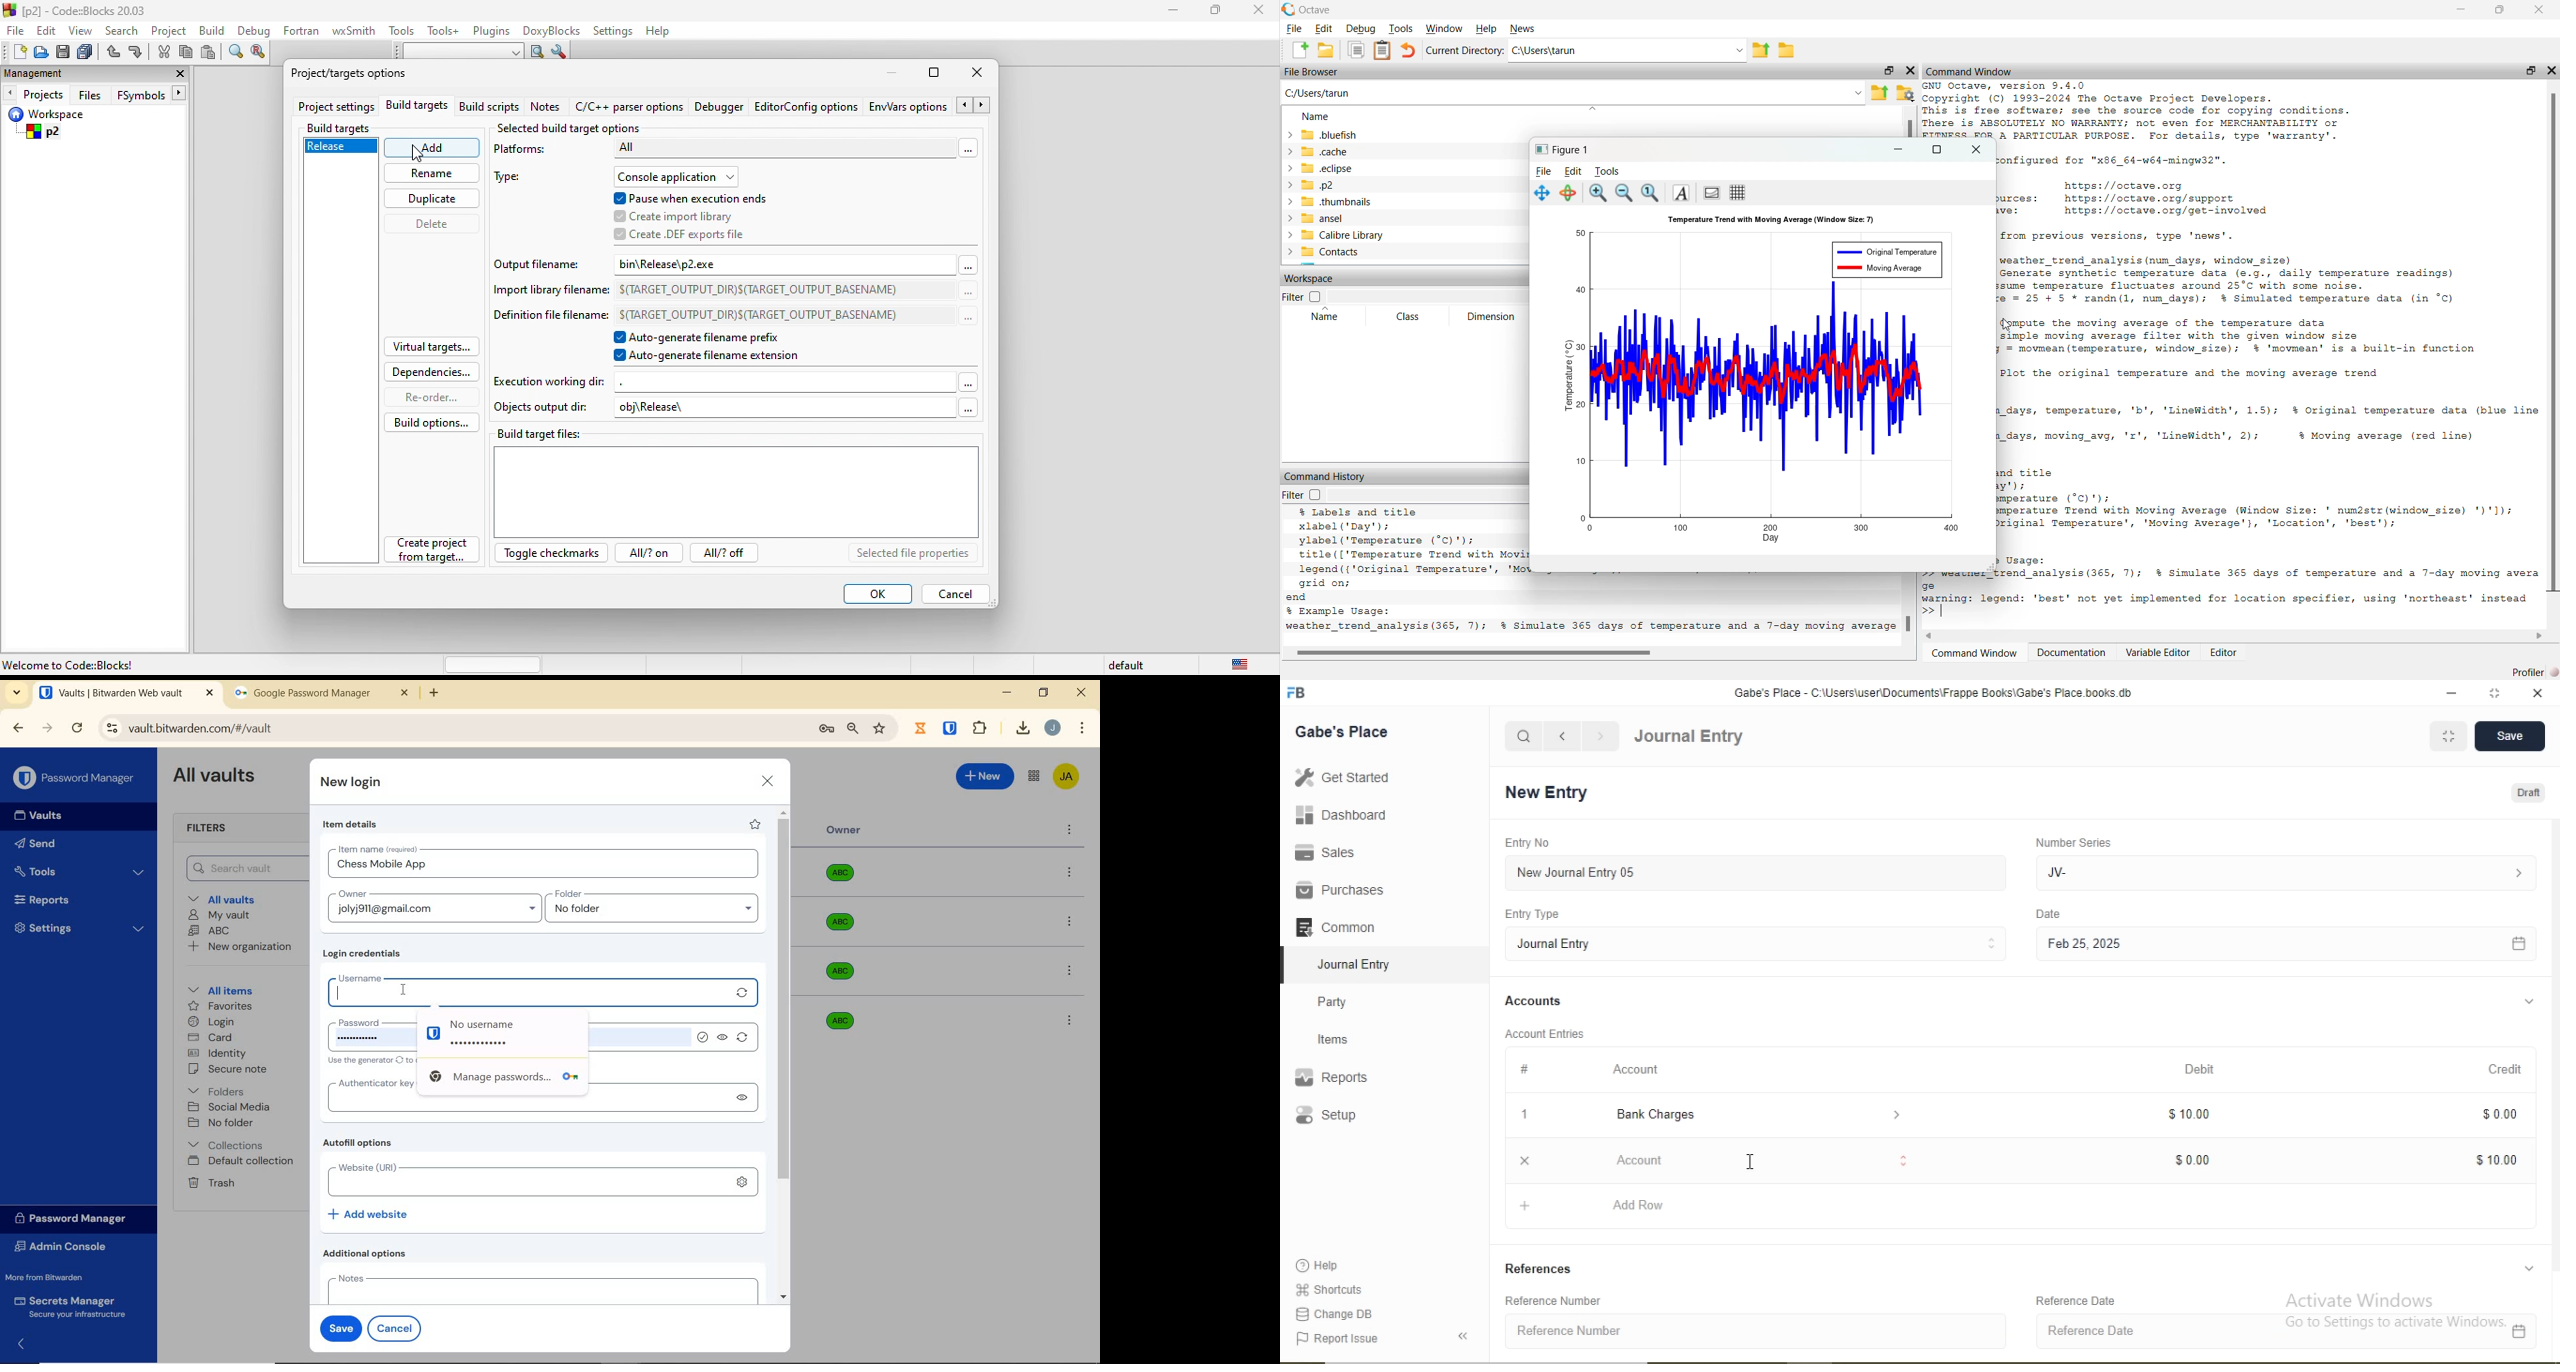  I want to click on search, so click(123, 30).